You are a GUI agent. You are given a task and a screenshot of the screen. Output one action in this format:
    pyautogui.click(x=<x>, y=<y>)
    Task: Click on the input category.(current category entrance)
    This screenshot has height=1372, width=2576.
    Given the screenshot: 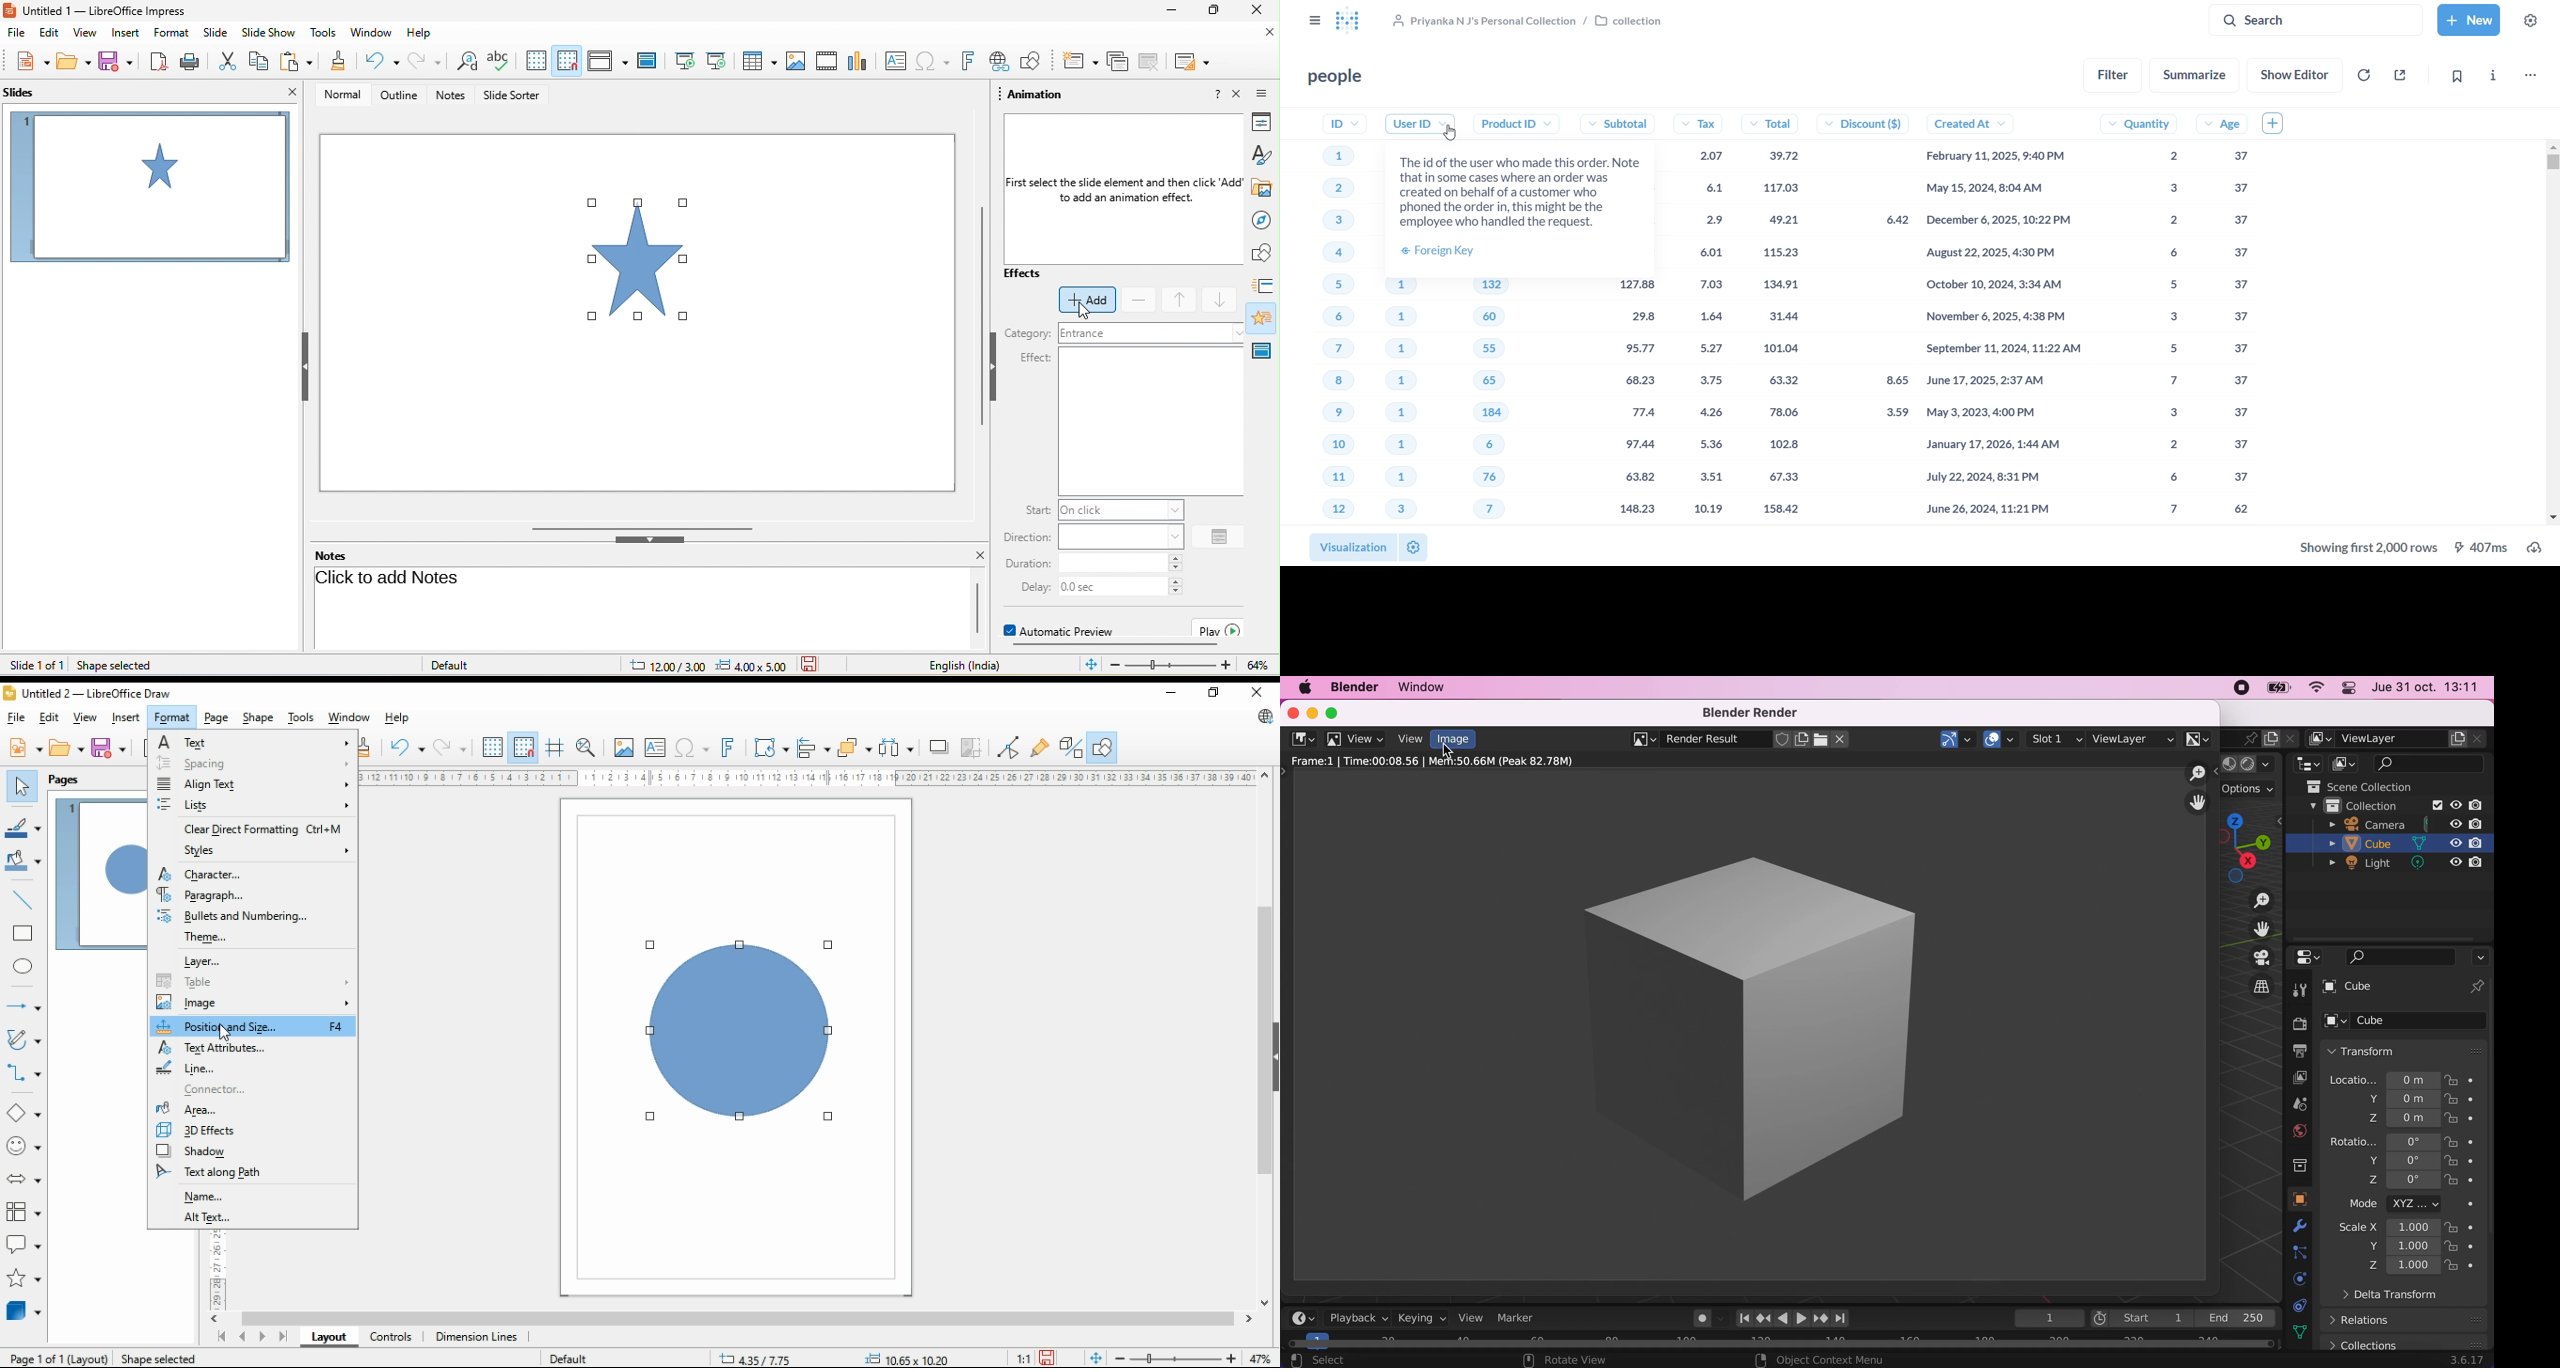 What is the action you would take?
    pyautogui.click(x=1151, y=334)
    